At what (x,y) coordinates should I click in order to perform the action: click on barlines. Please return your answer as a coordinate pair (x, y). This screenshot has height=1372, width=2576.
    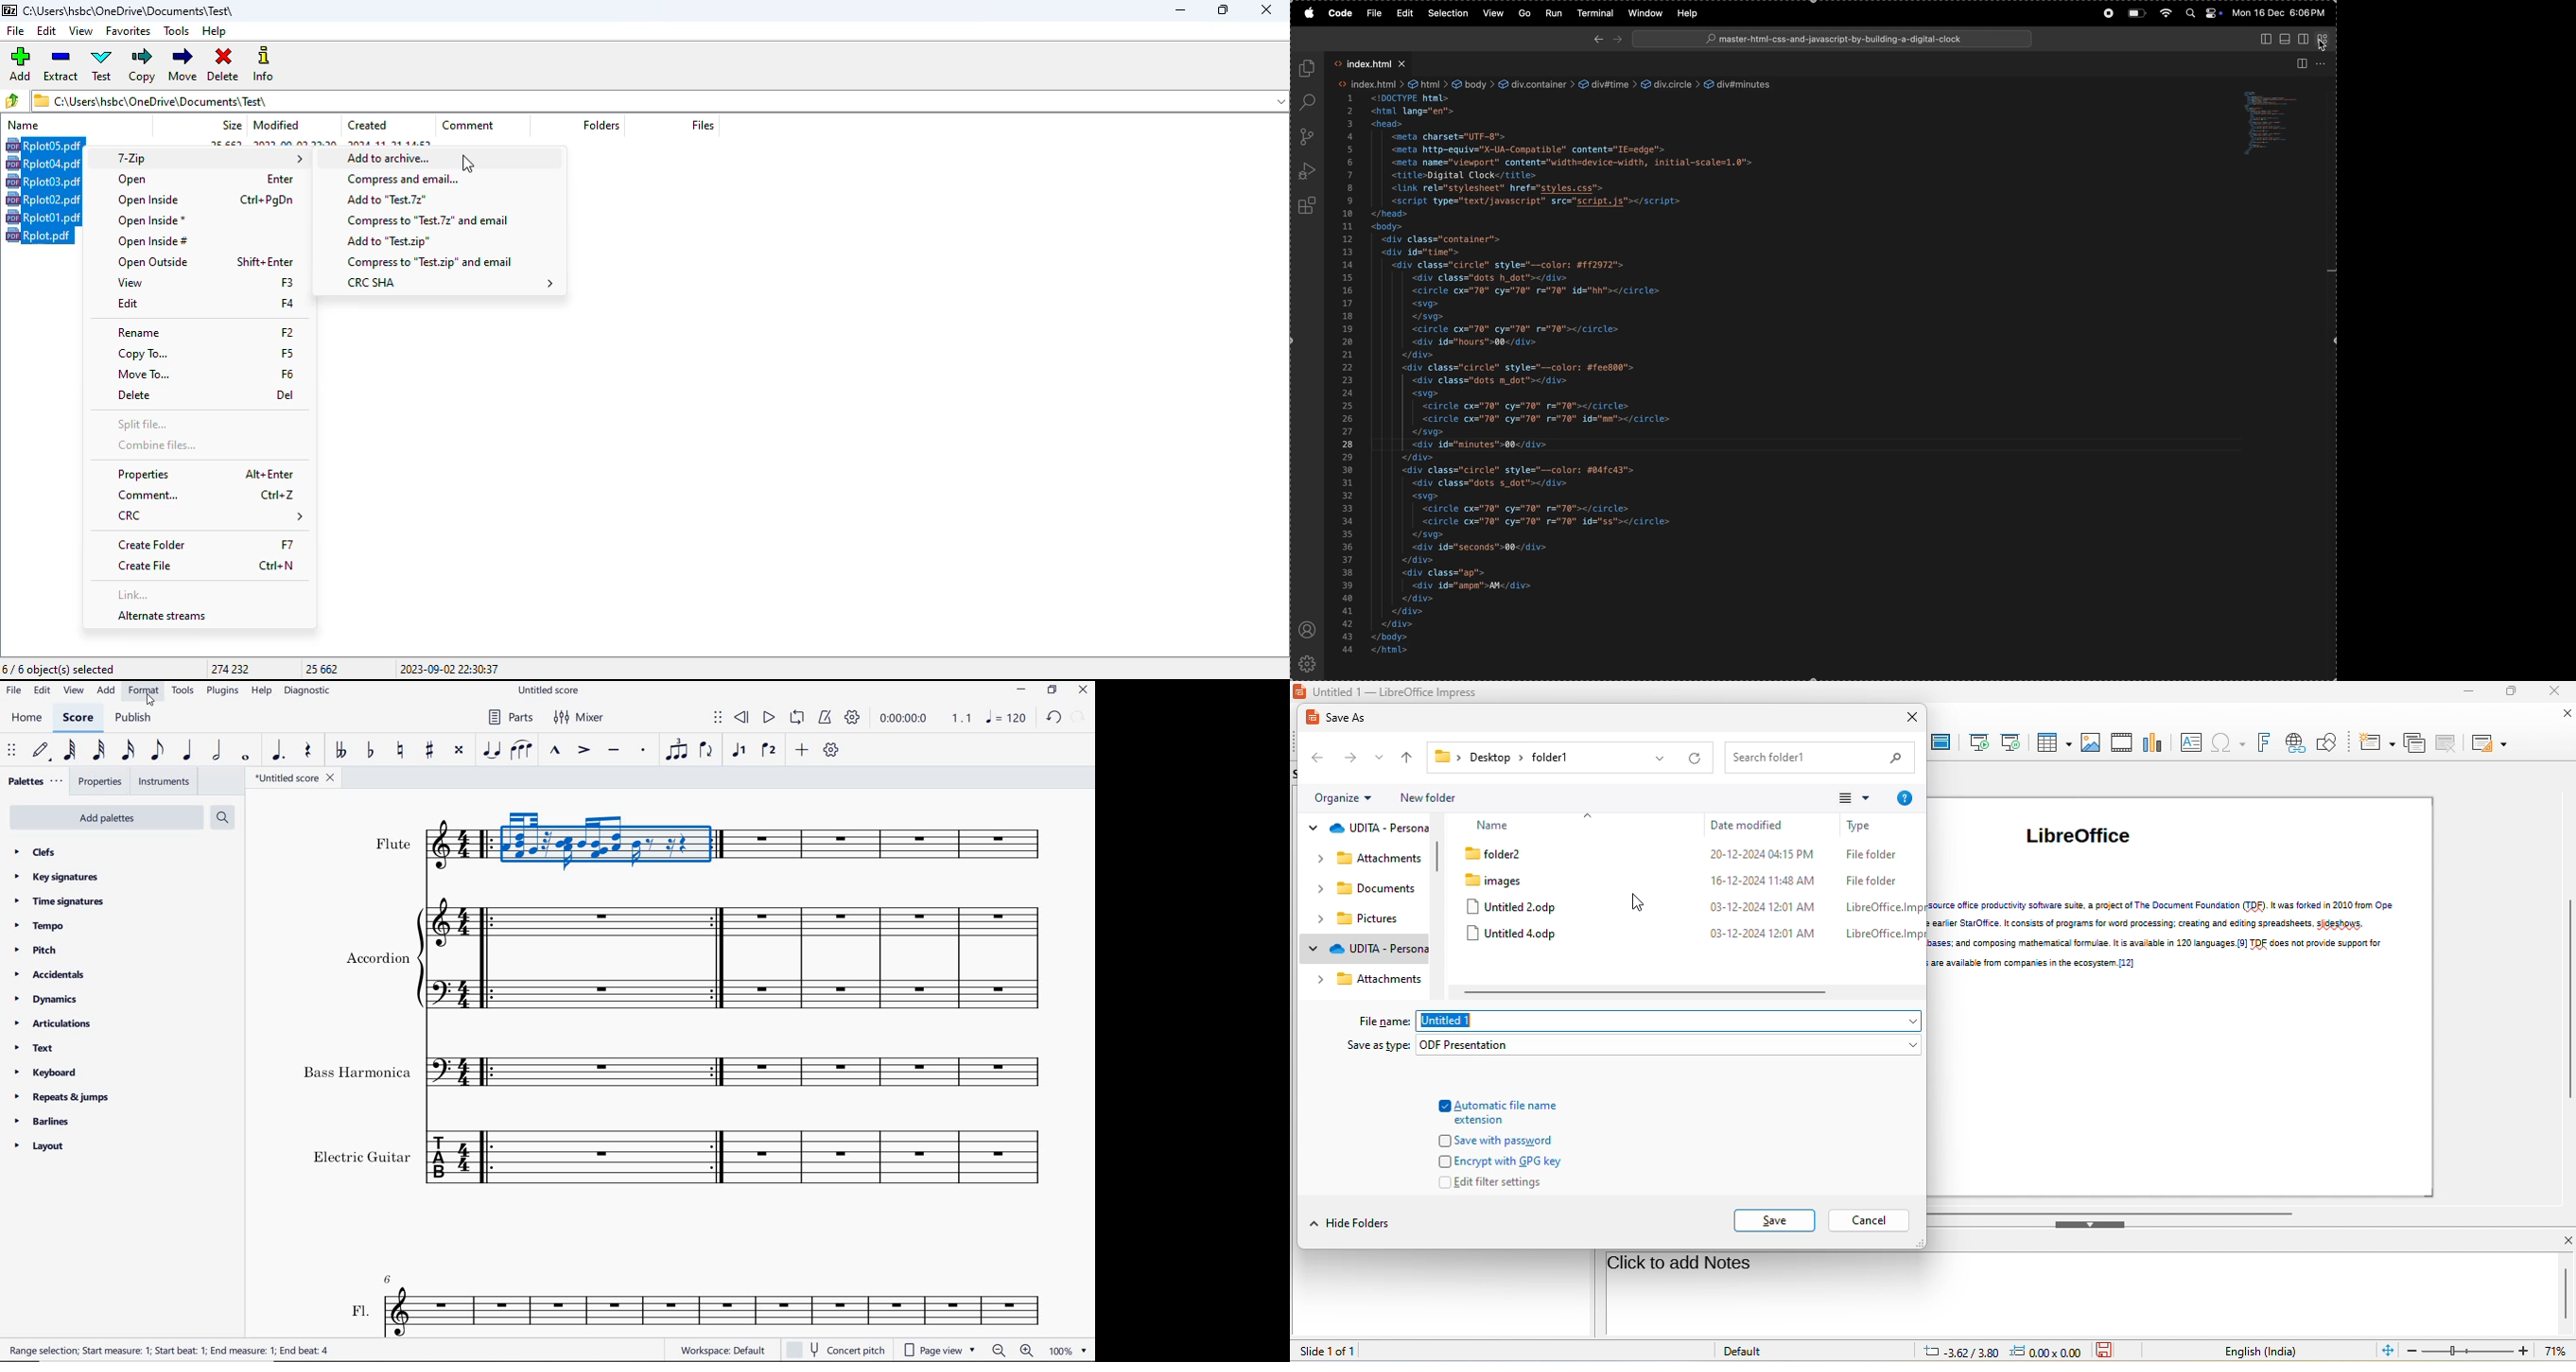
    Looking at the image, I should click on (41, 1121).